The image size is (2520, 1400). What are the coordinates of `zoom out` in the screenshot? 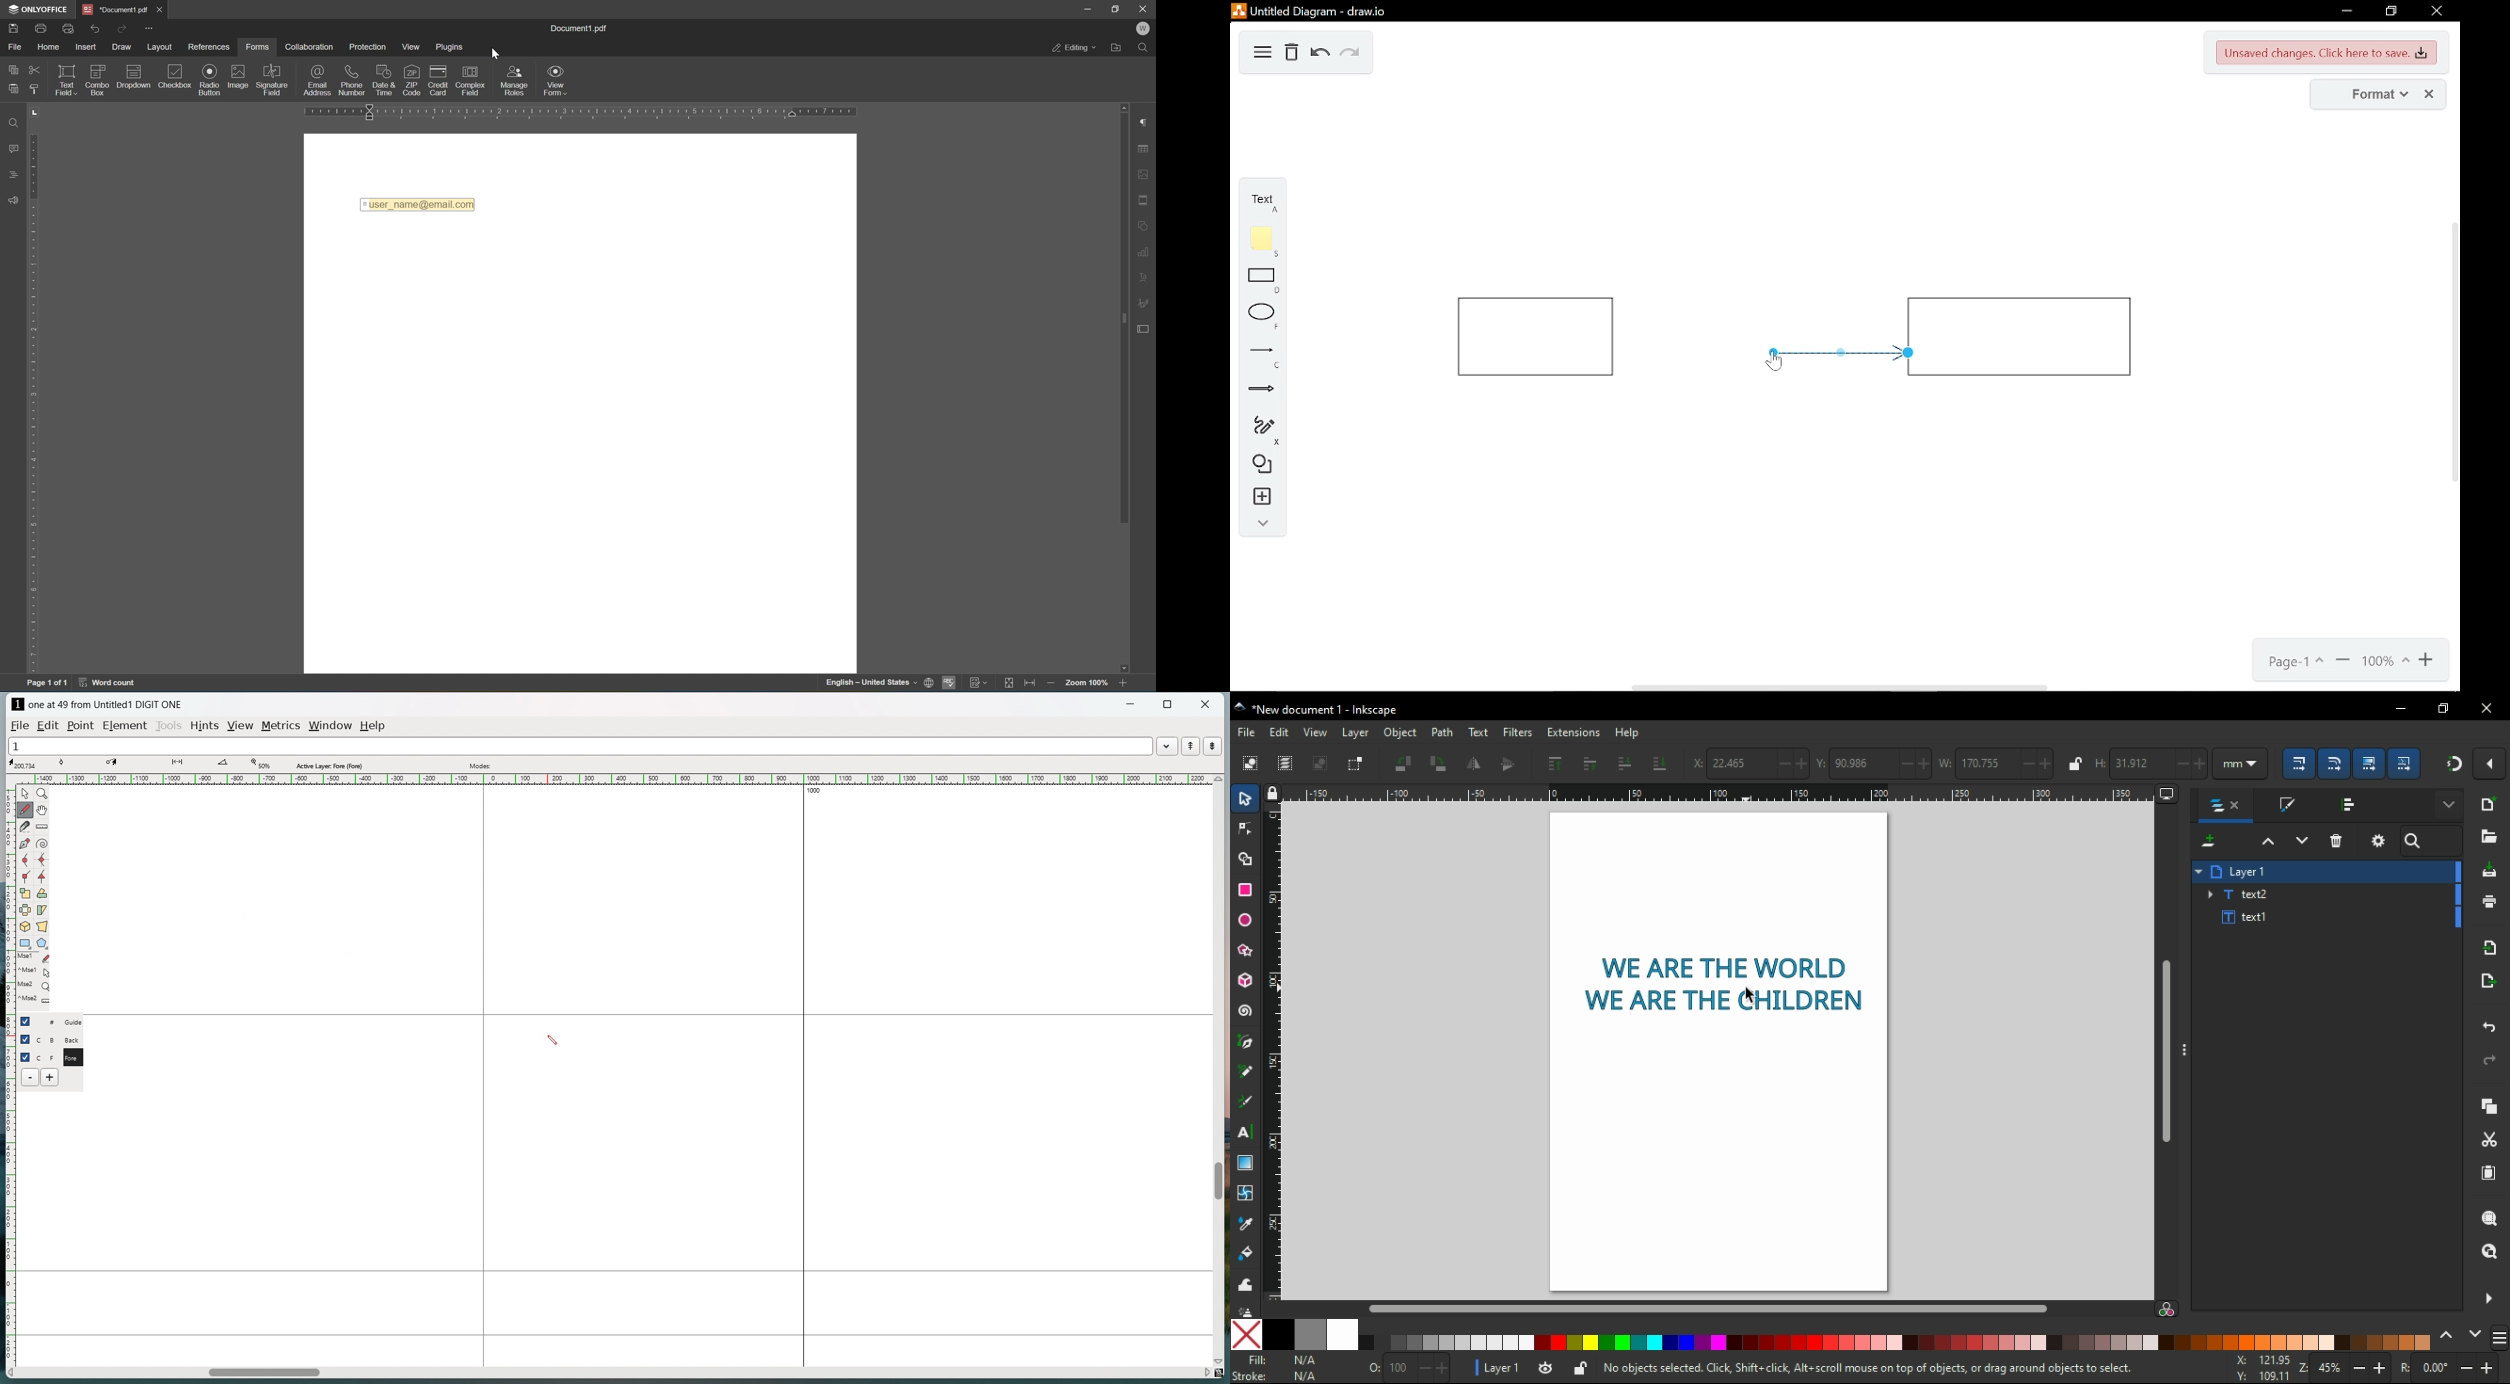 It's located at (1050, 685).